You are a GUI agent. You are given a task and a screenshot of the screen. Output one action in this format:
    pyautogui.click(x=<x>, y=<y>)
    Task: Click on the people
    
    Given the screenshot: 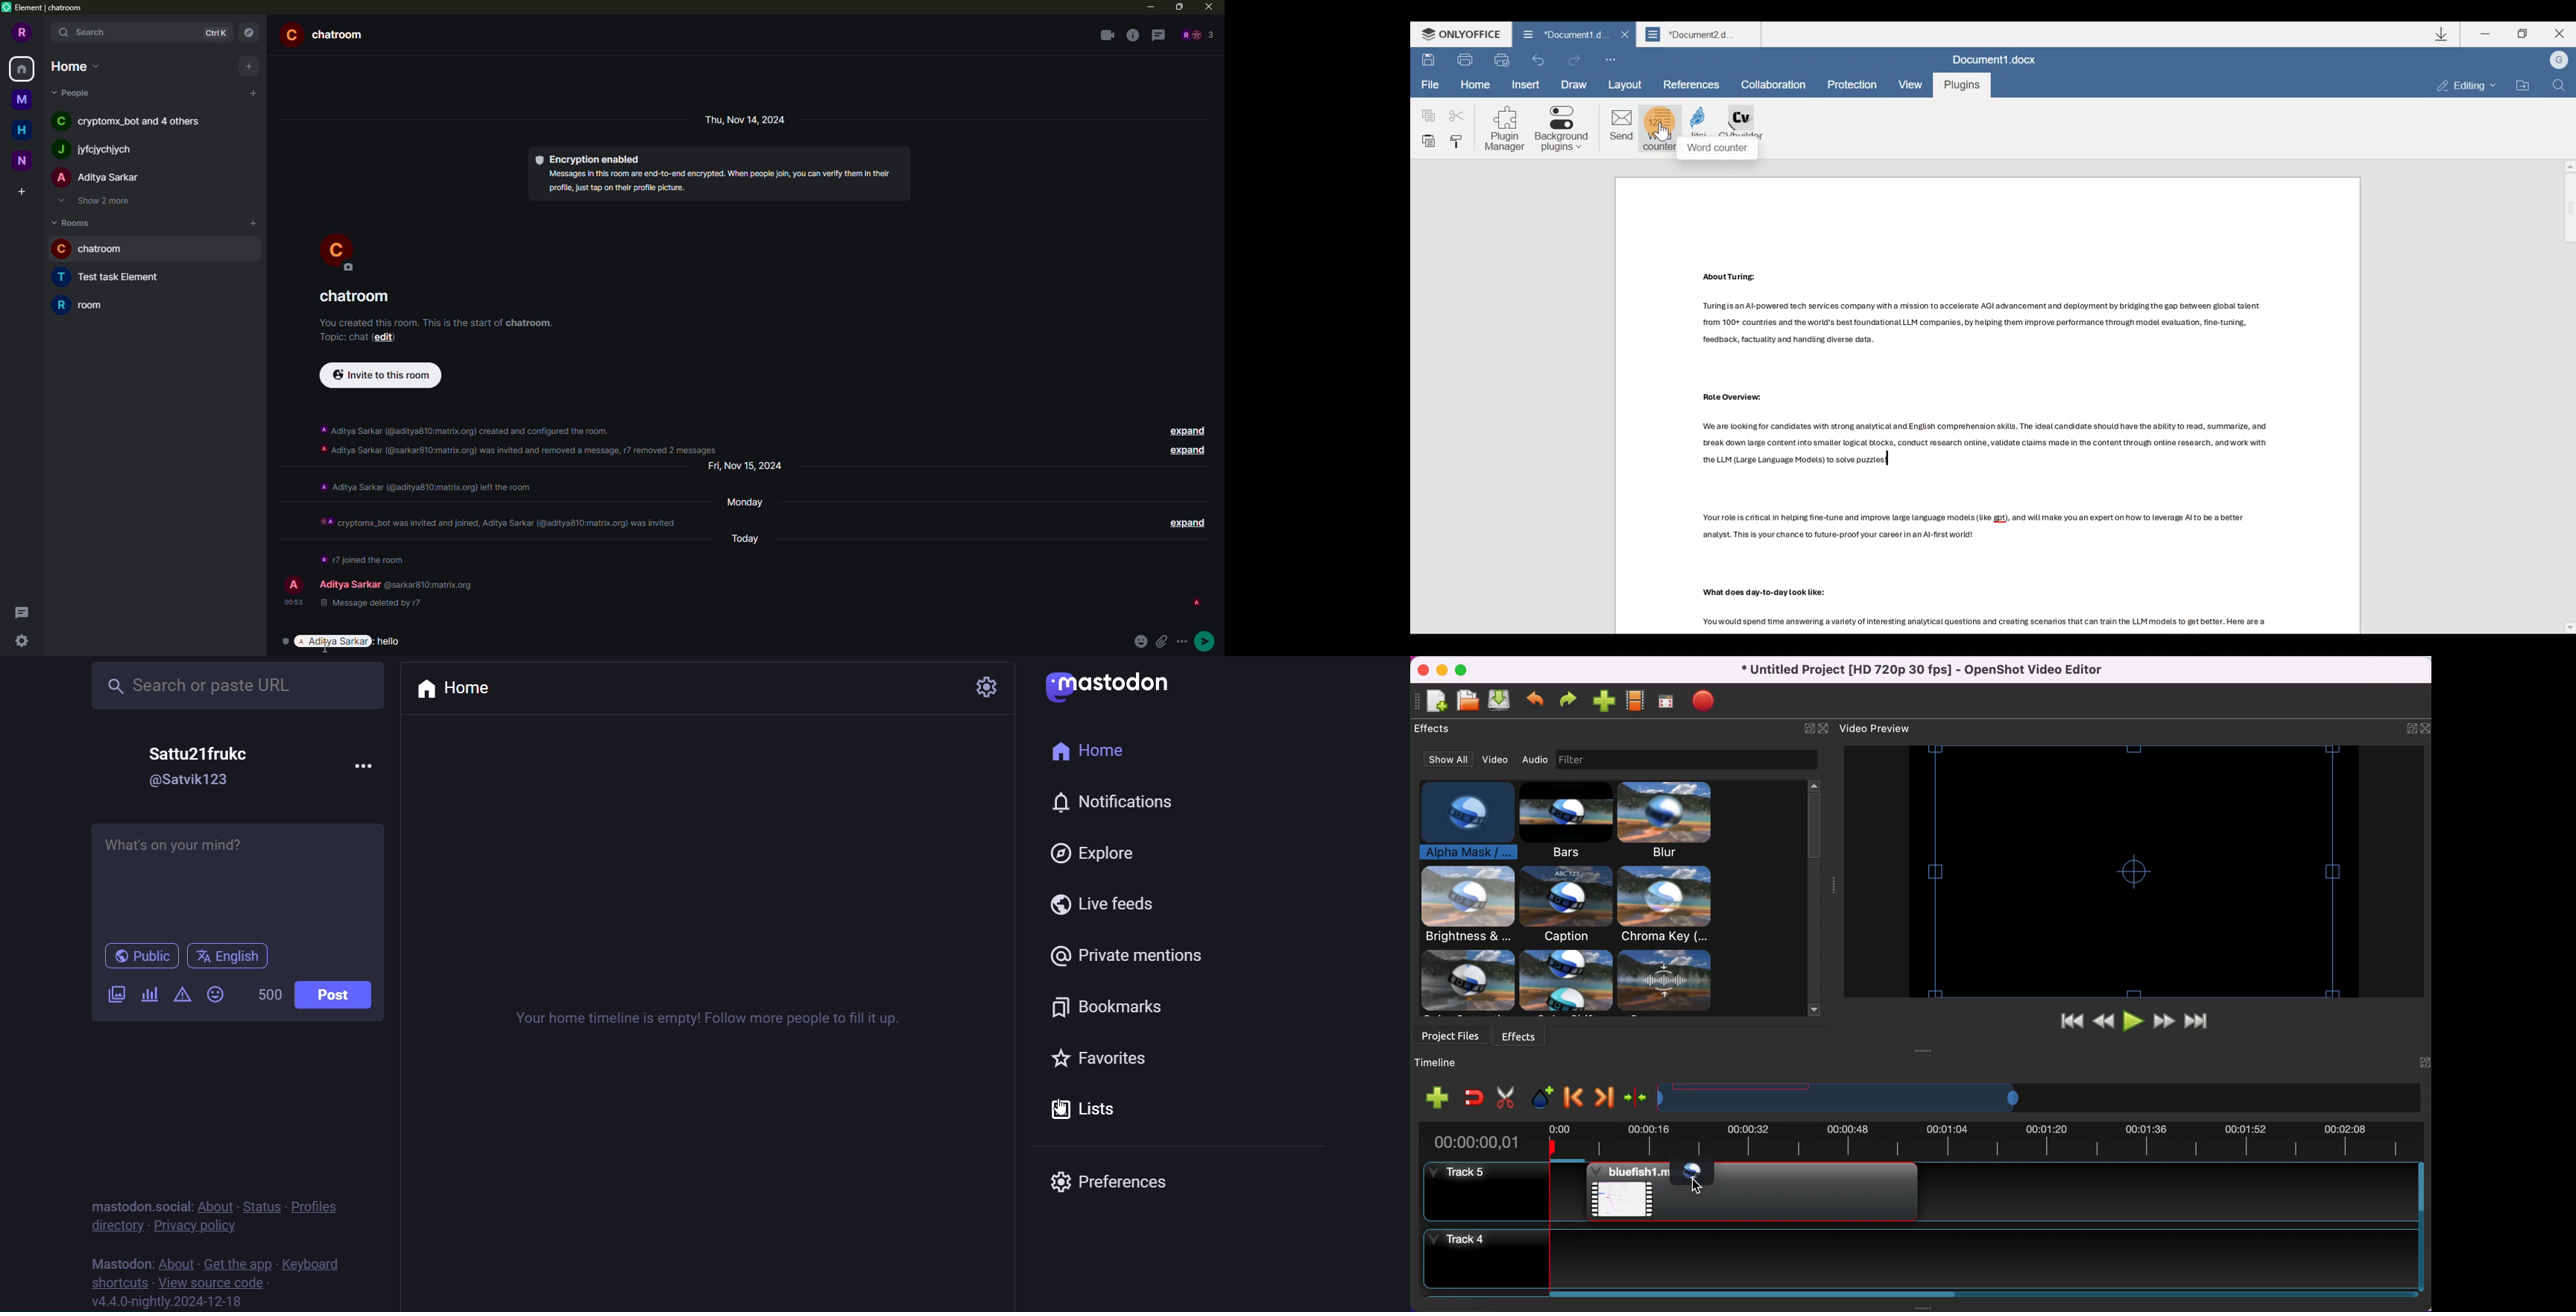 What is the action you would take?
    pyautogui.click(x=1197, y=34)
    